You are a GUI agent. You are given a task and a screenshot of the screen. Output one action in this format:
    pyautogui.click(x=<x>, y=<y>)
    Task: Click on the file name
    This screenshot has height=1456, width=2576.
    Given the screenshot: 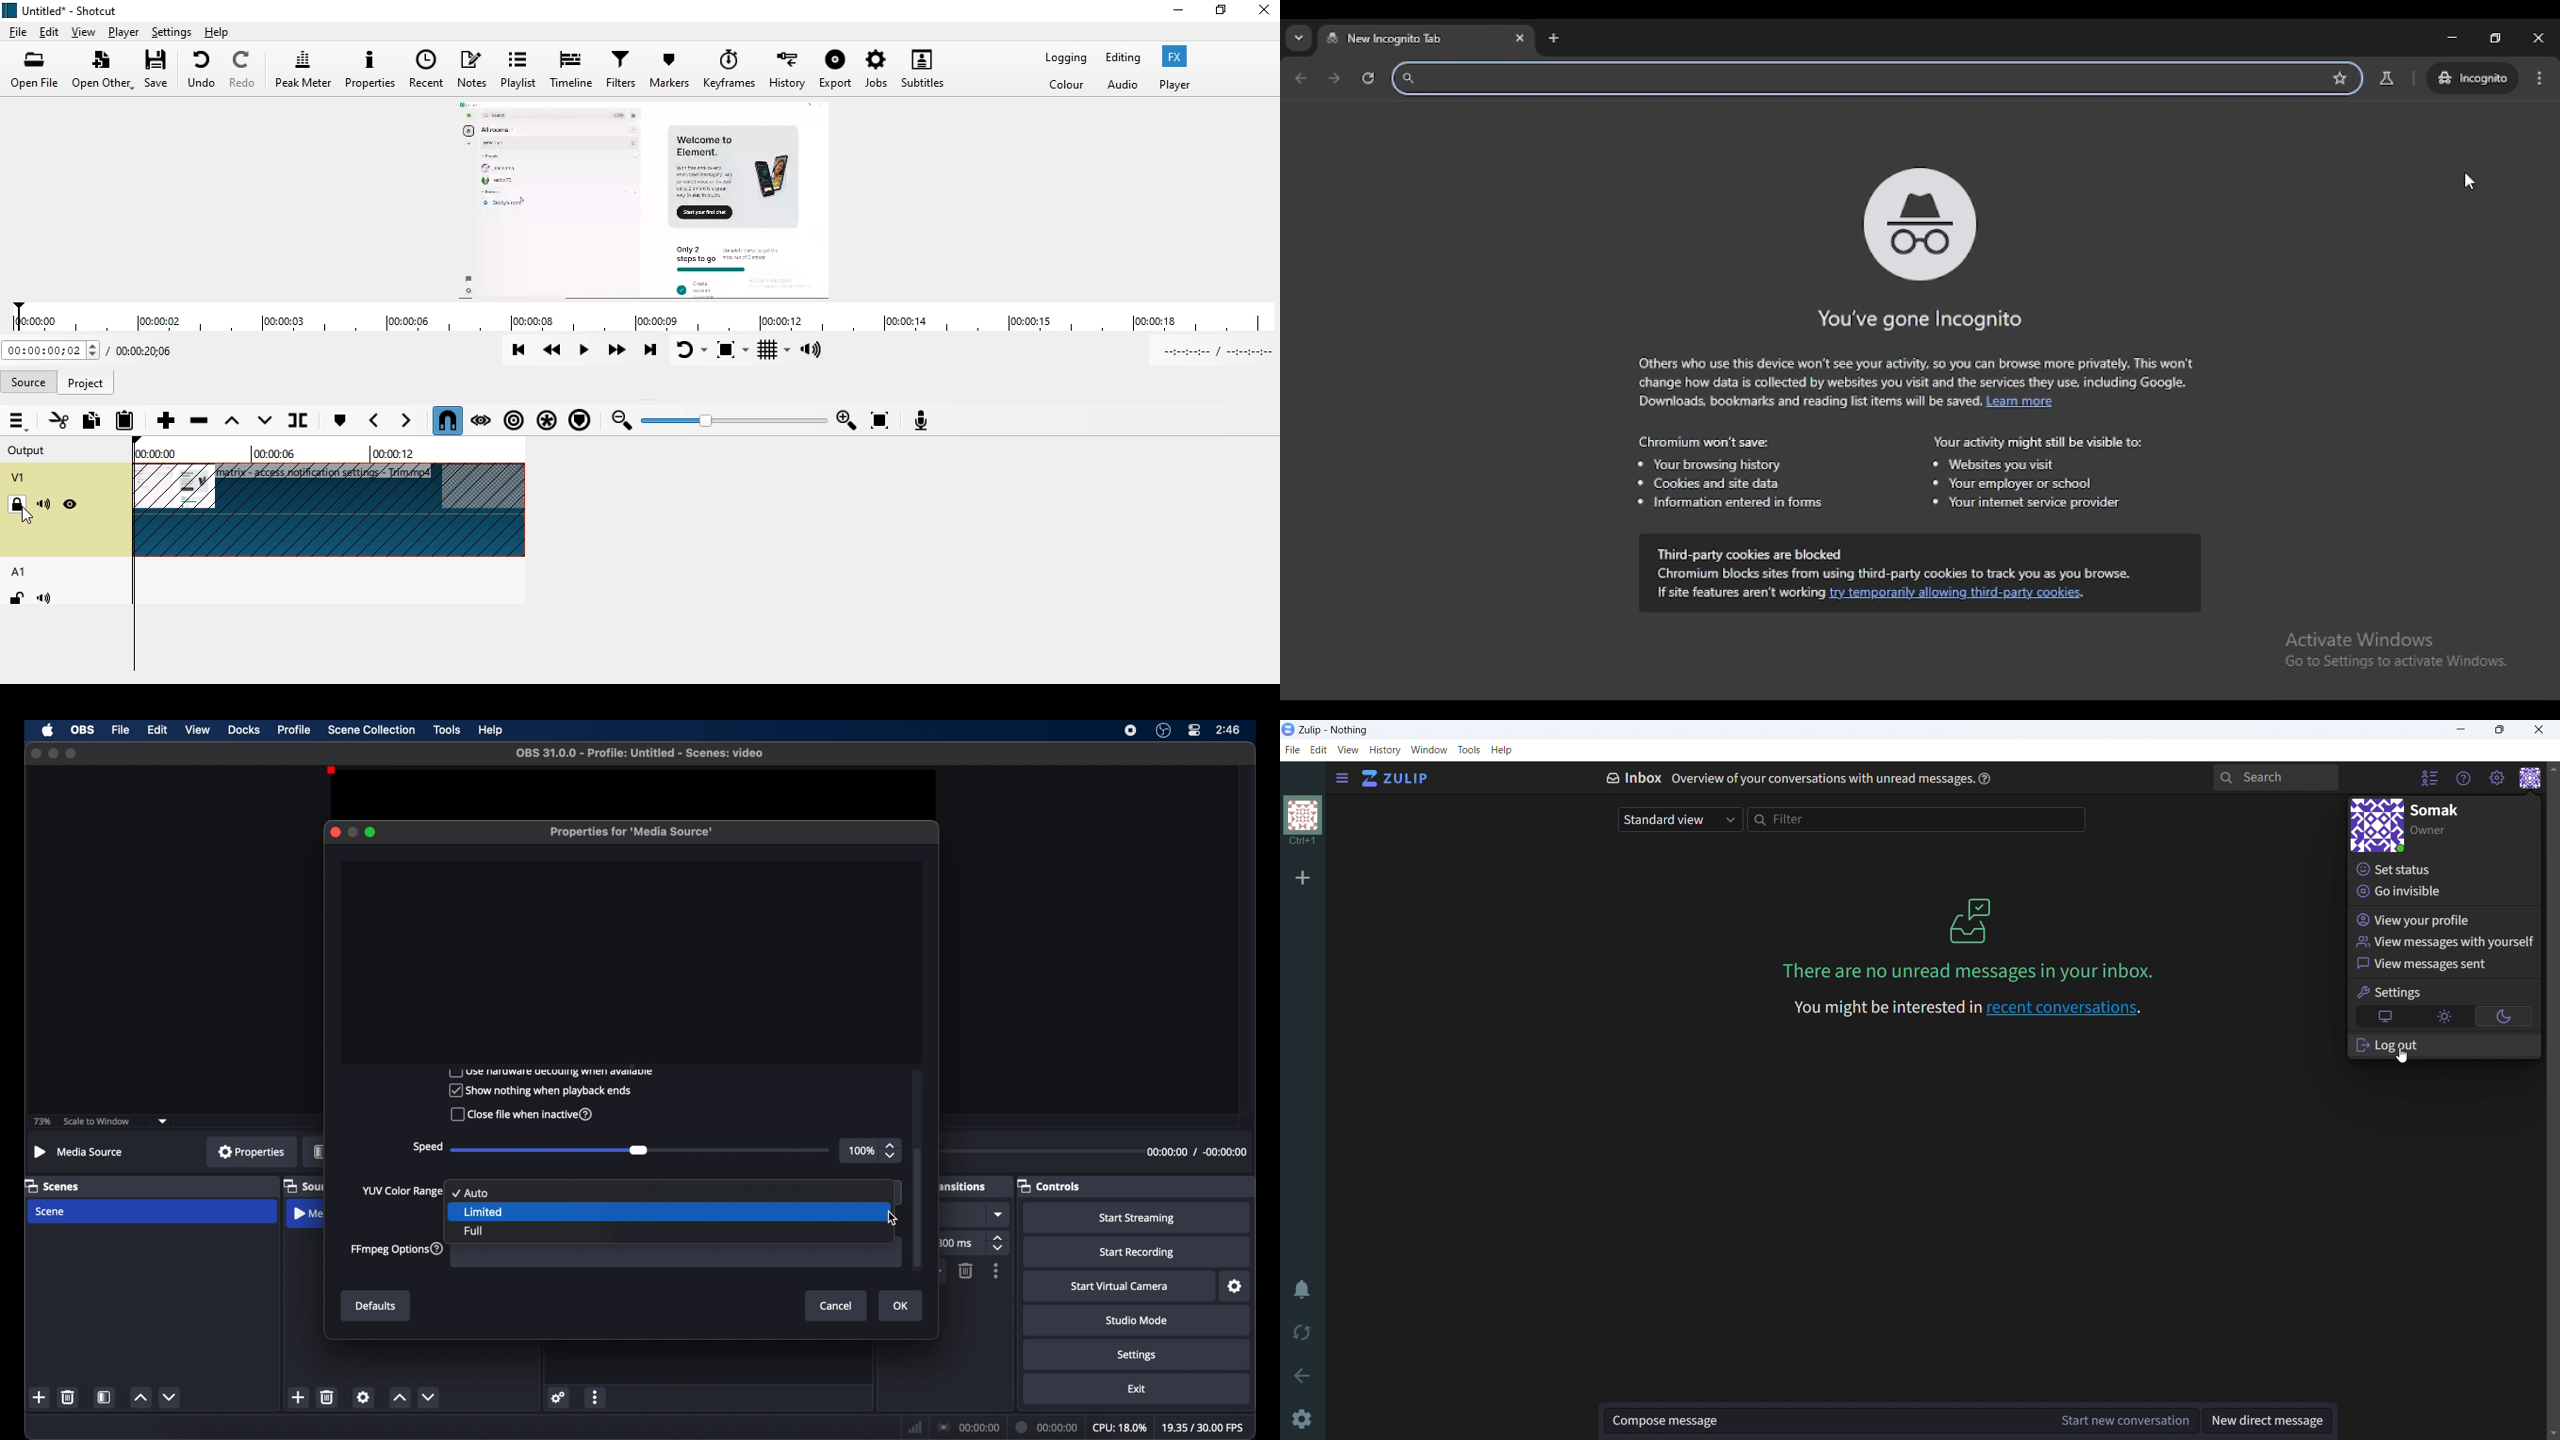 What is the action you would take?
    pyautogui.click(x=639, y=753)
    